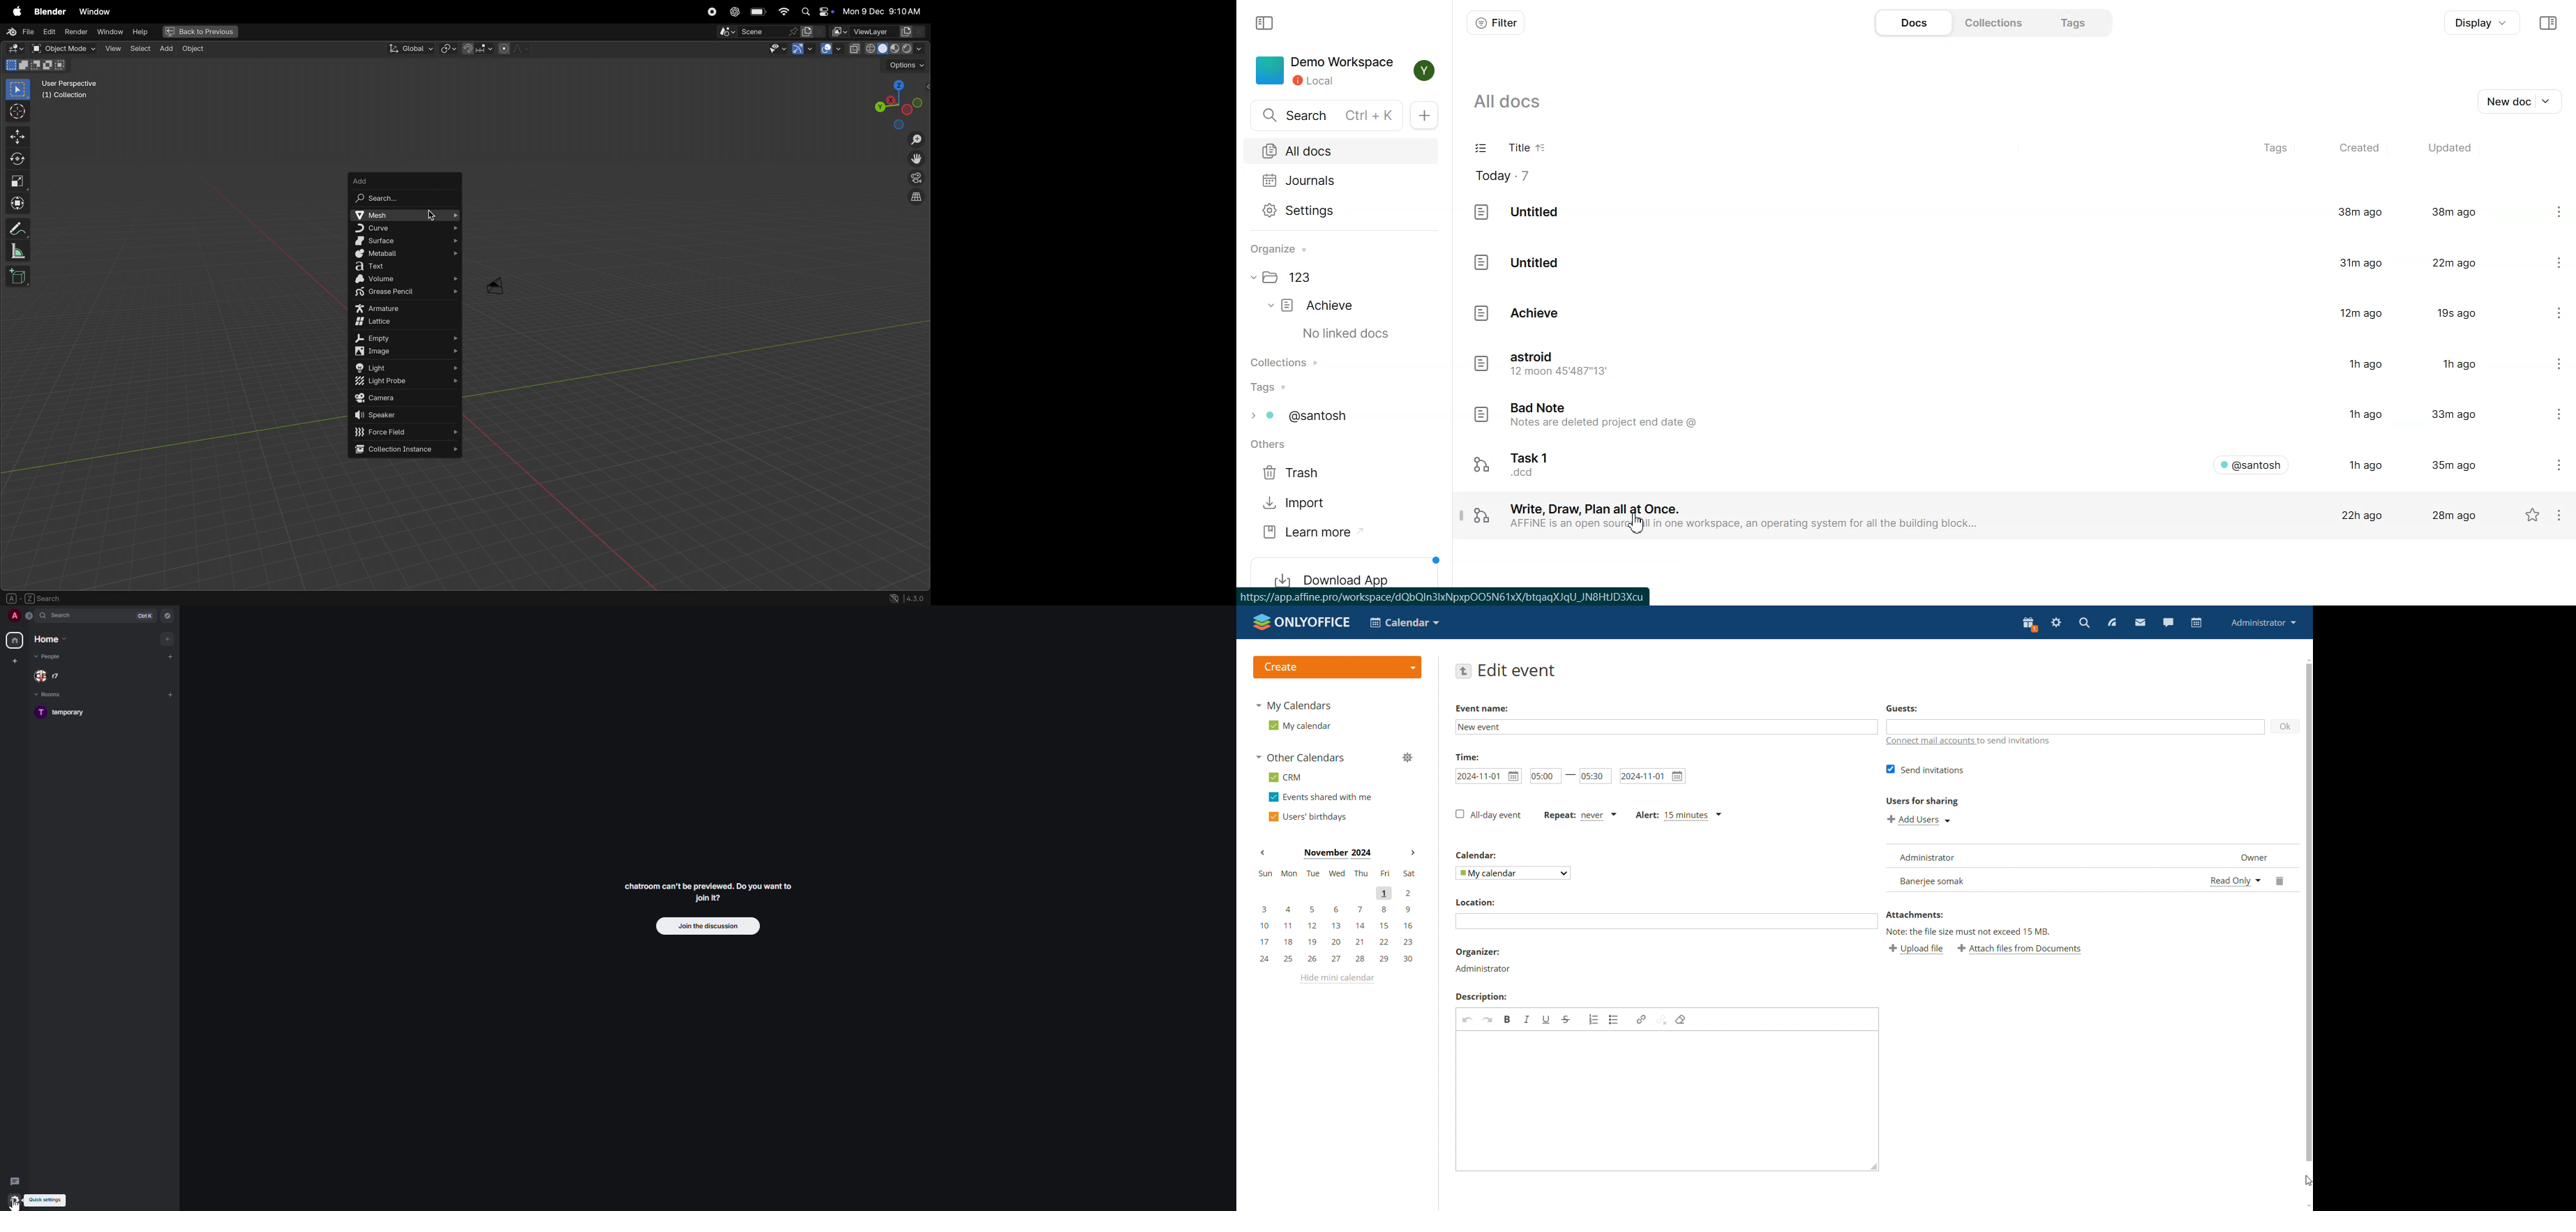  What do you see at coordinates (1669, 1101) in the screenshot?
I see `edit event description` at bounding box center [1669, 1101].